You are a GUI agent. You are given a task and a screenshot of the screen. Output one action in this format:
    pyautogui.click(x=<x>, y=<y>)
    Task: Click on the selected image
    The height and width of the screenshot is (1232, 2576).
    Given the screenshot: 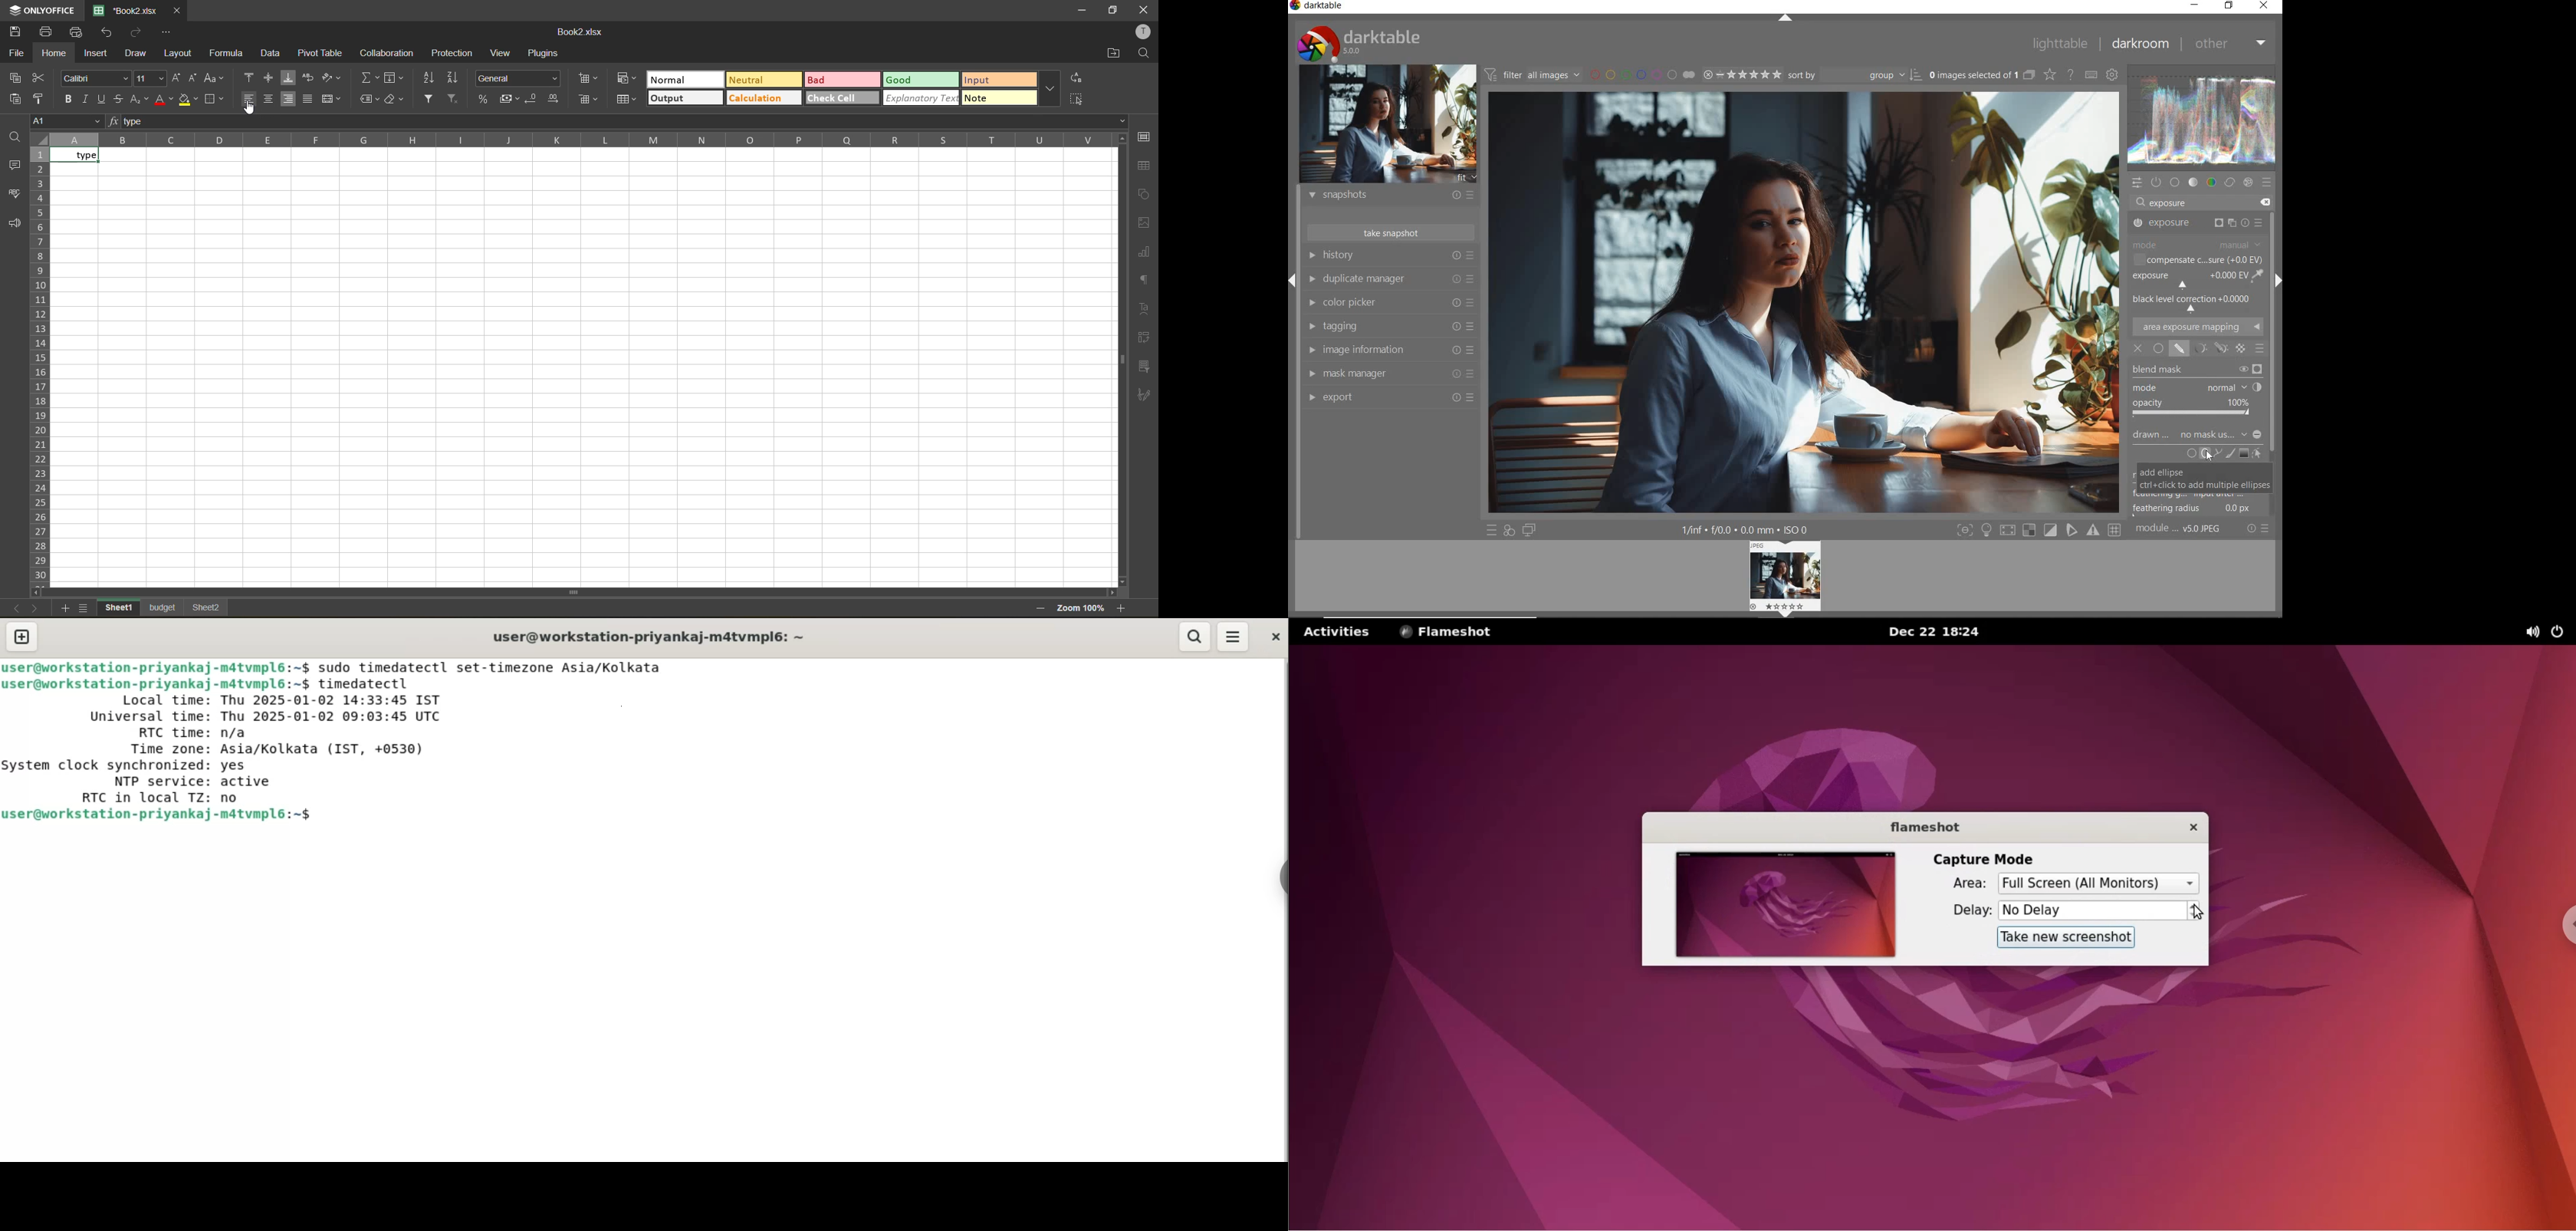 What is the action you would take?
    pyautogui.click(x=1804, y=300)
    